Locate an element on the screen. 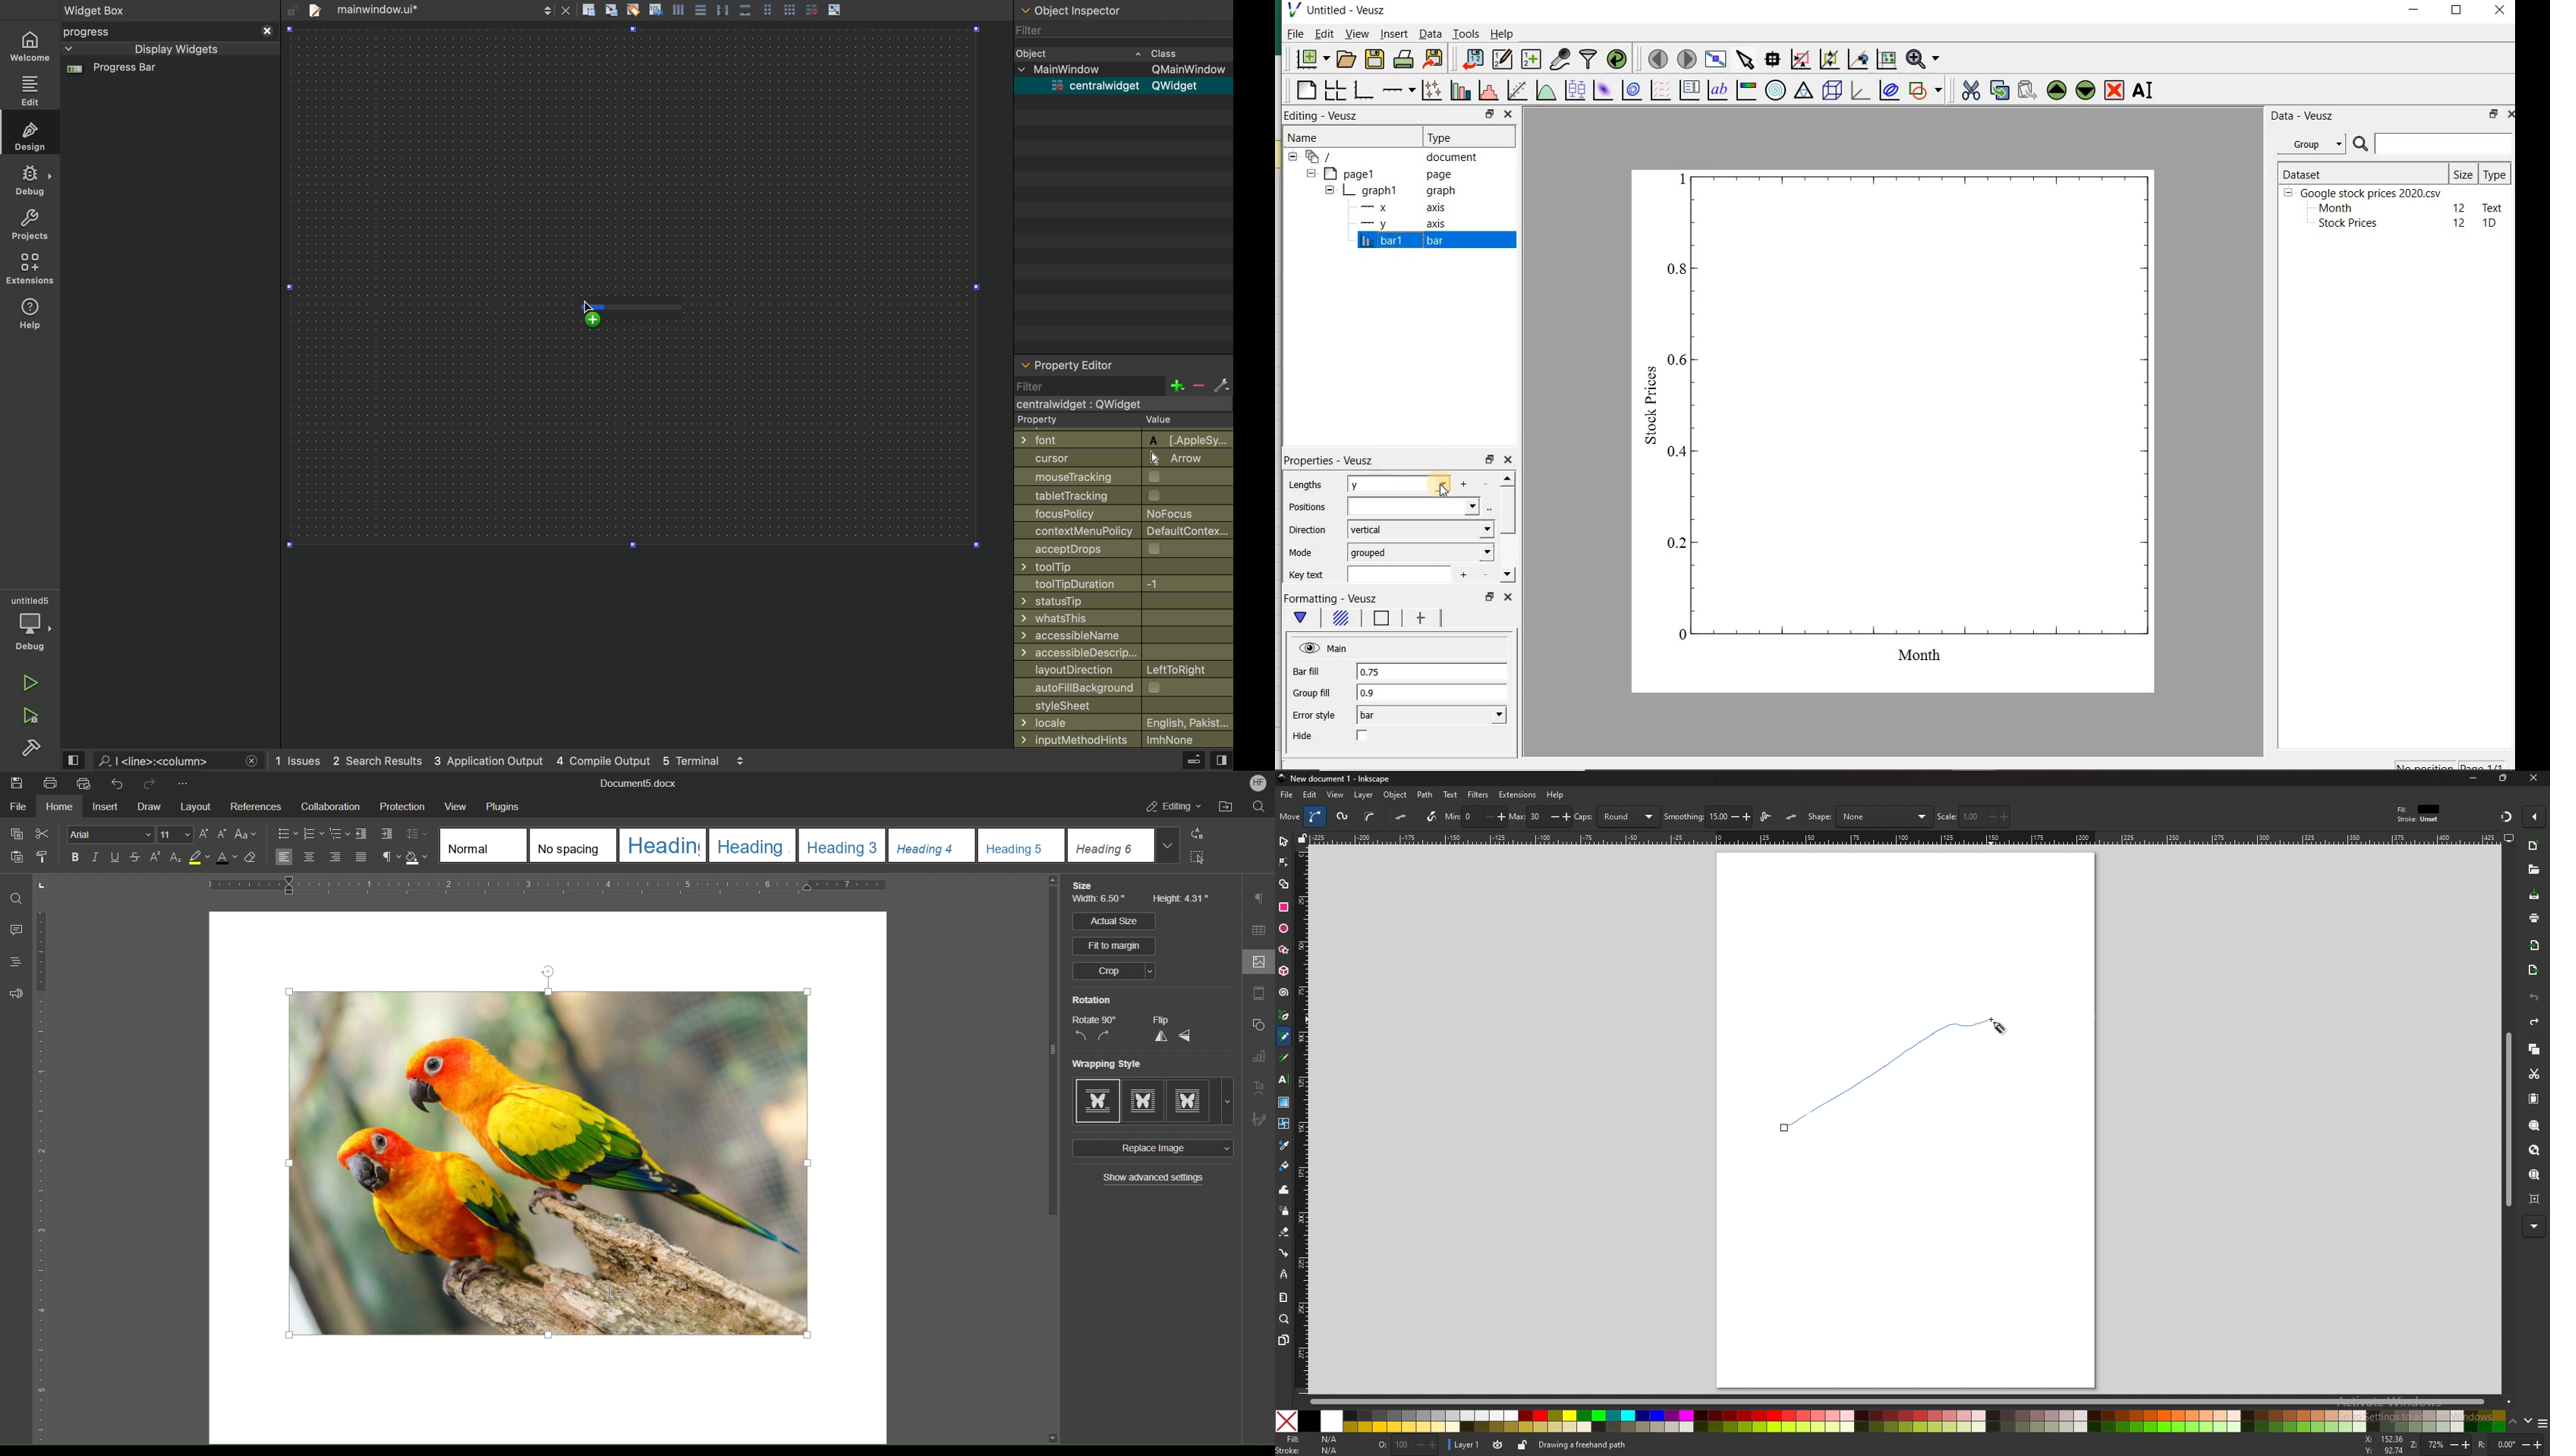 This screenshot has width=2576, height=1456. Alignment is located at coordinates (320, 858).